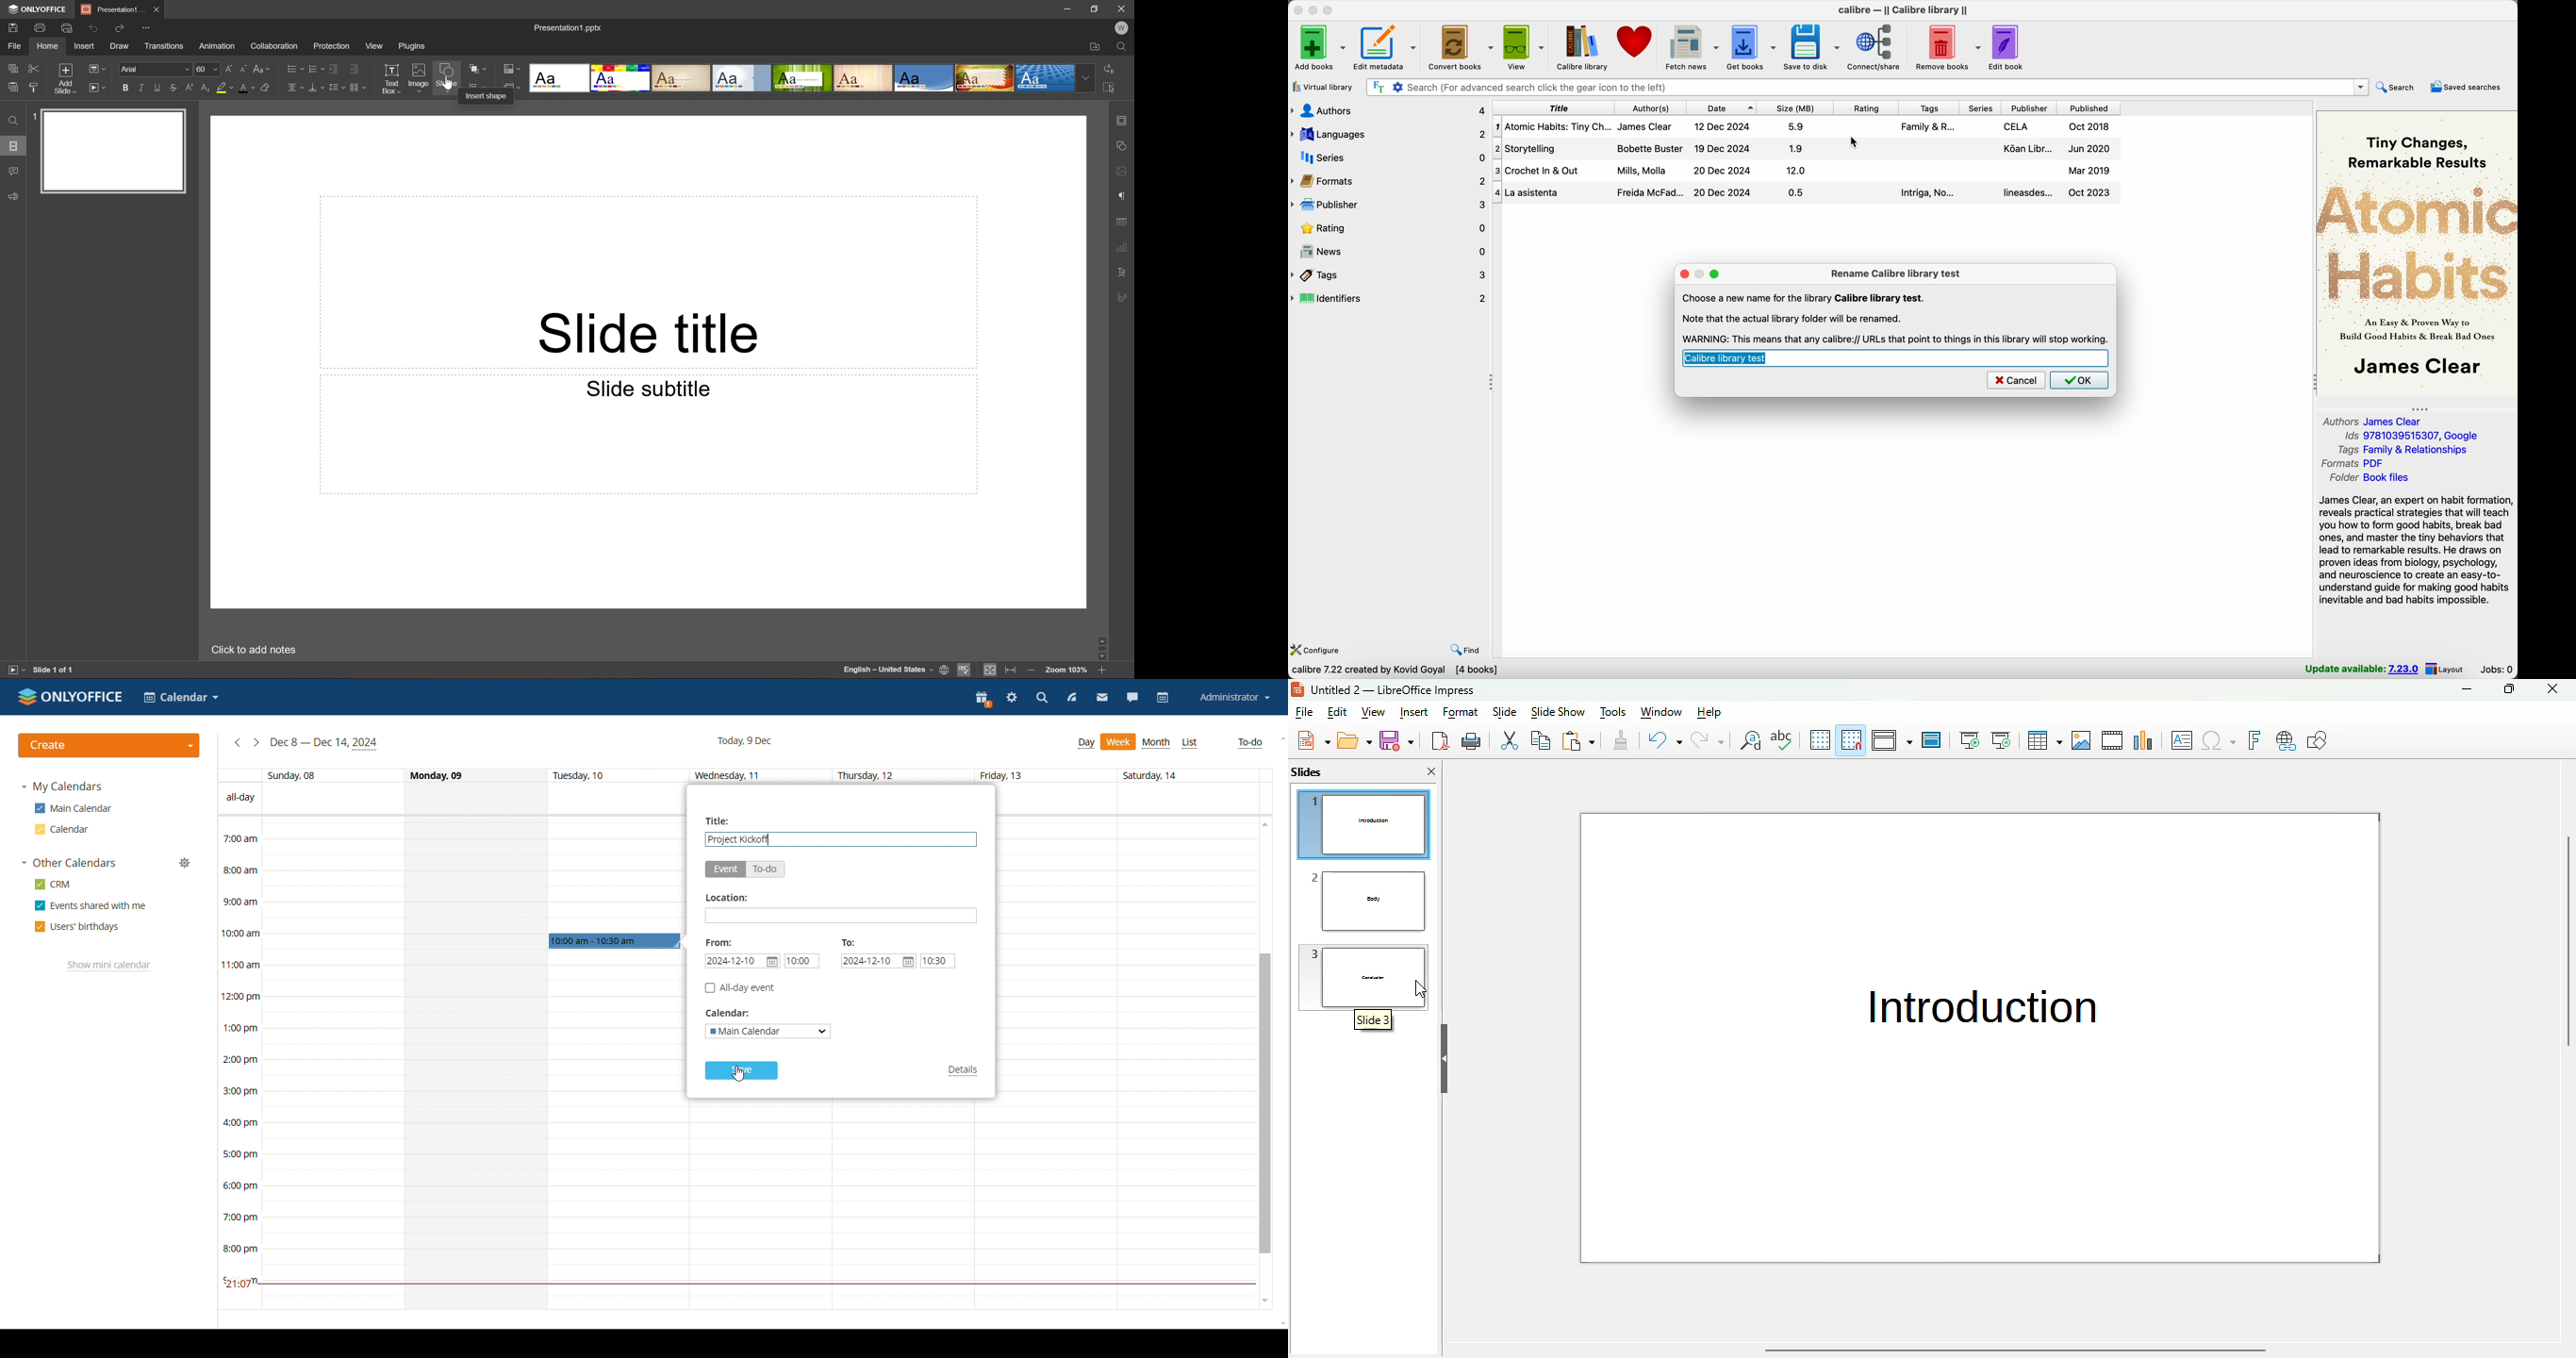 The height and width of the screenshot is (1372, 2576). Describe the element at coordinates (2467, 87) in the screenshot. I see `saved searches` at that location.